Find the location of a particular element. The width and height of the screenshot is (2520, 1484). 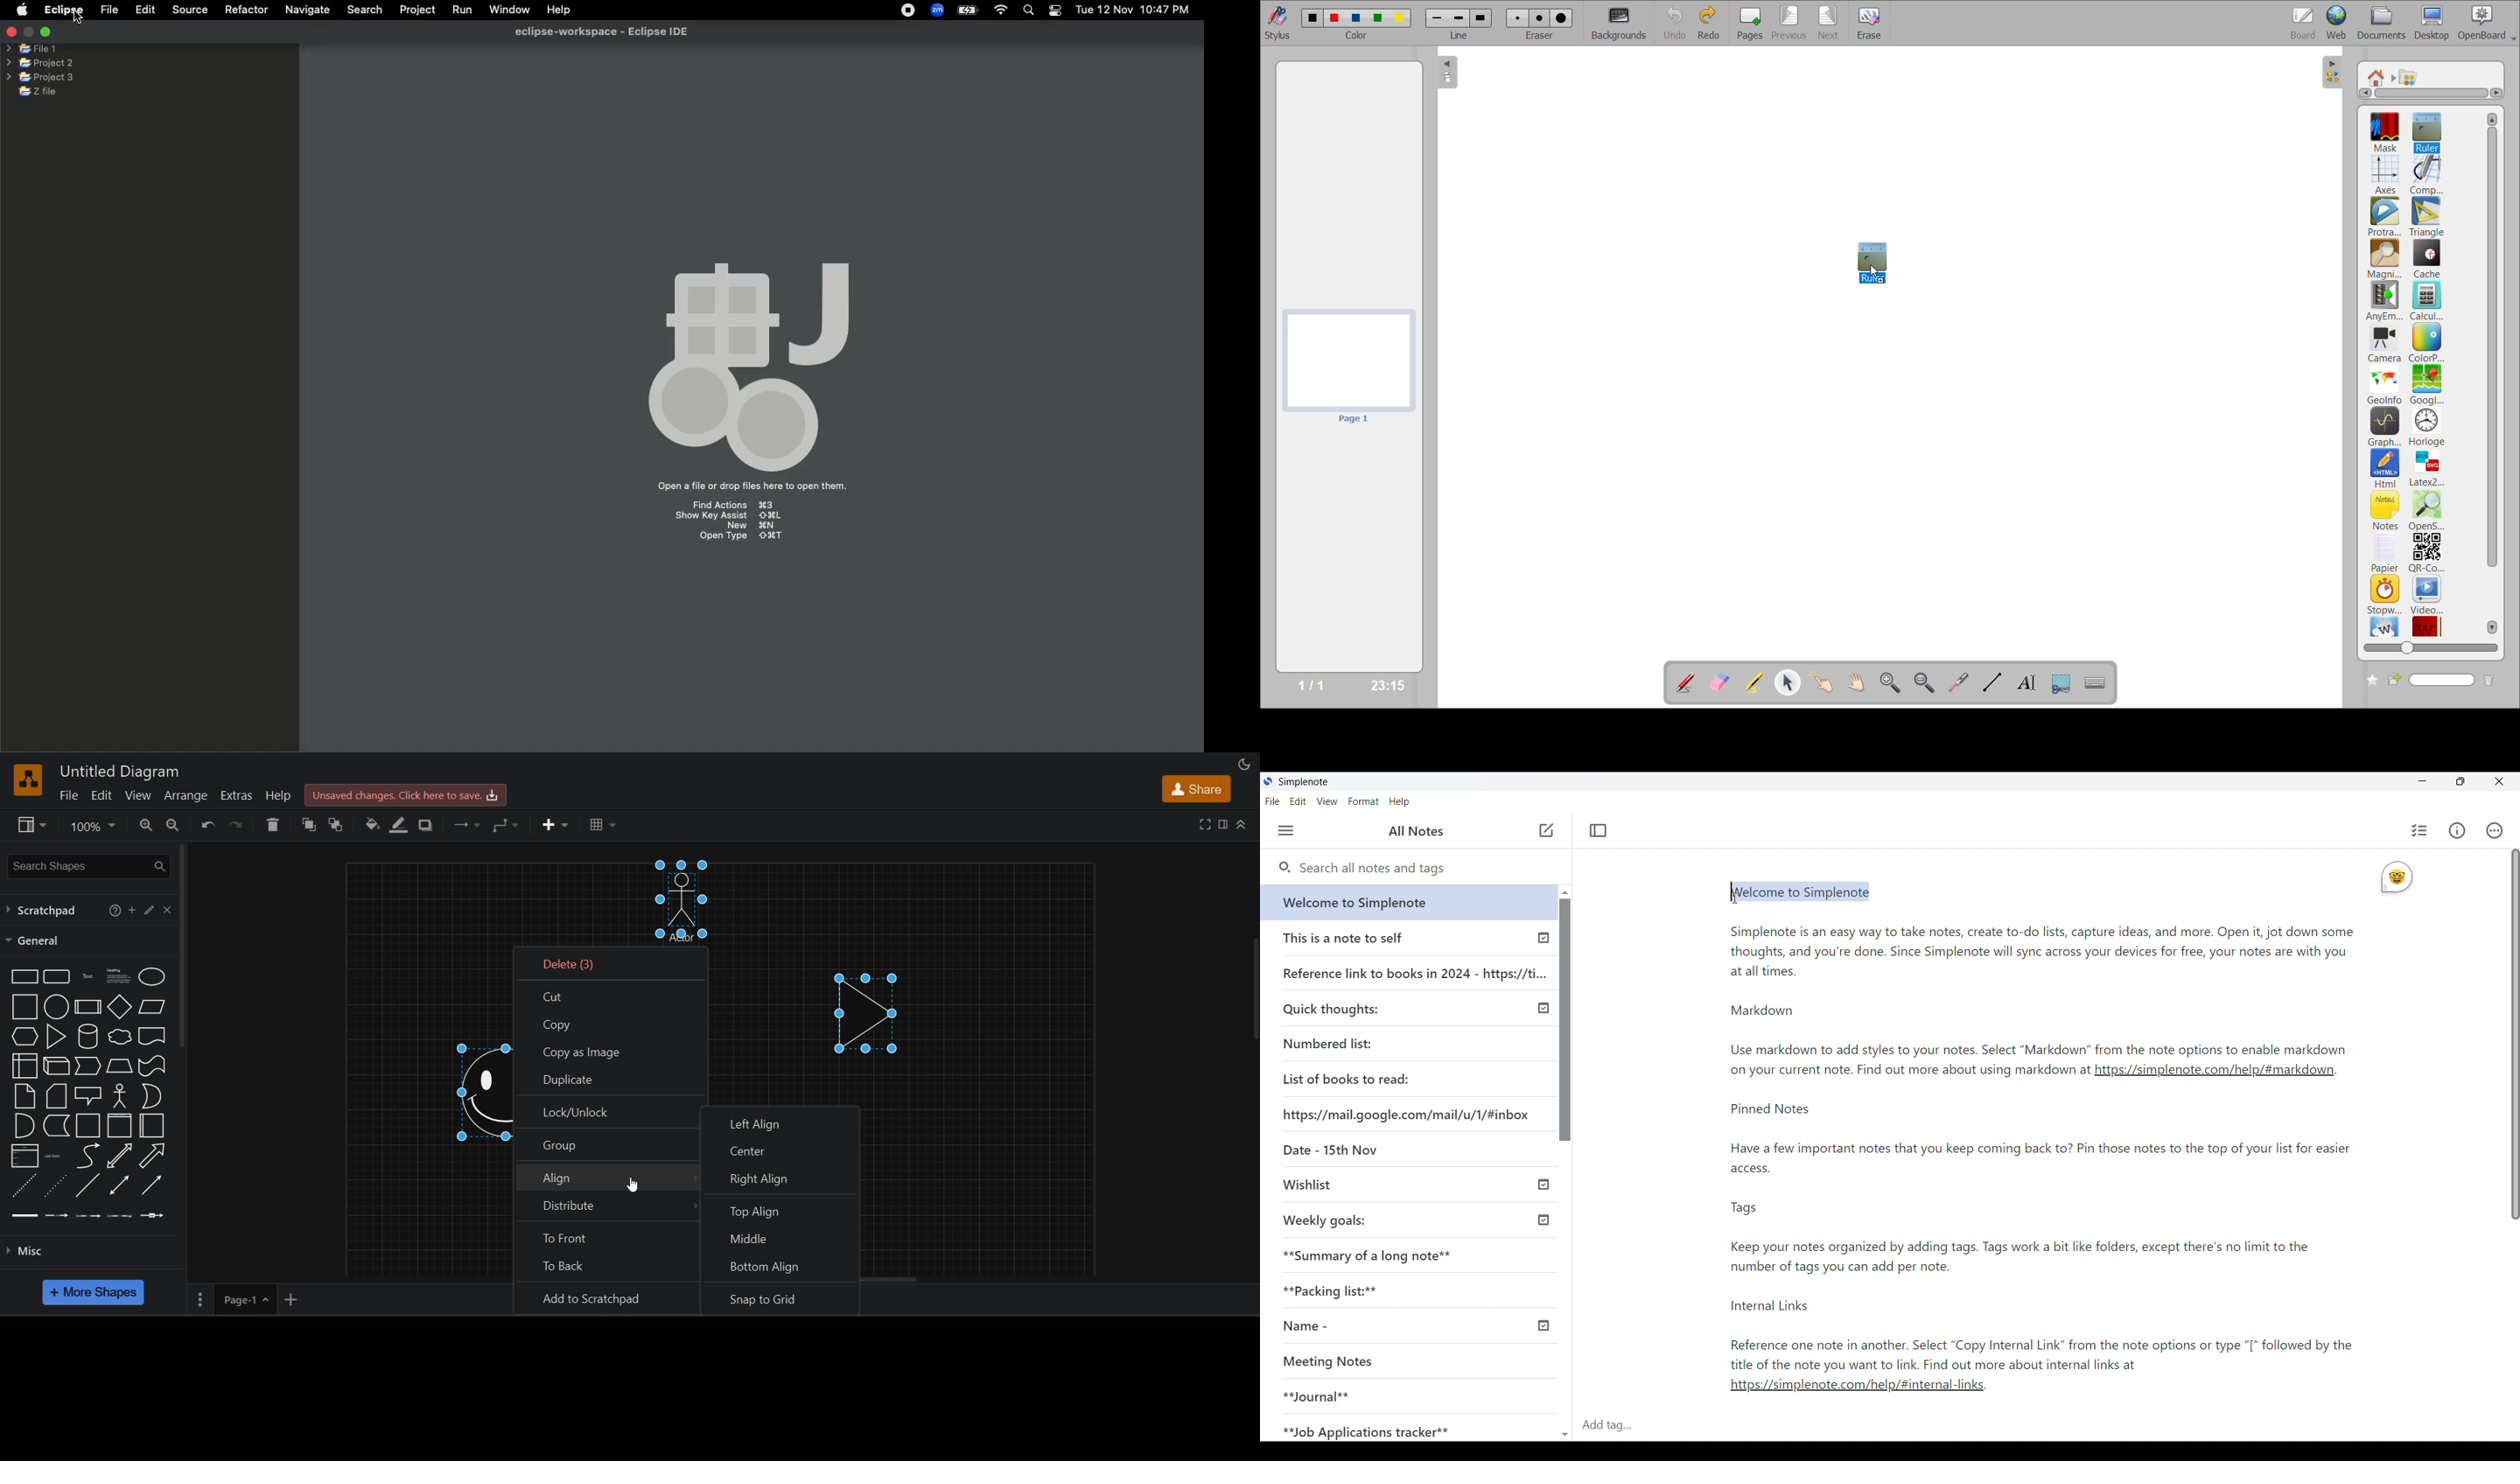

add is located at coordinates (132, 909).